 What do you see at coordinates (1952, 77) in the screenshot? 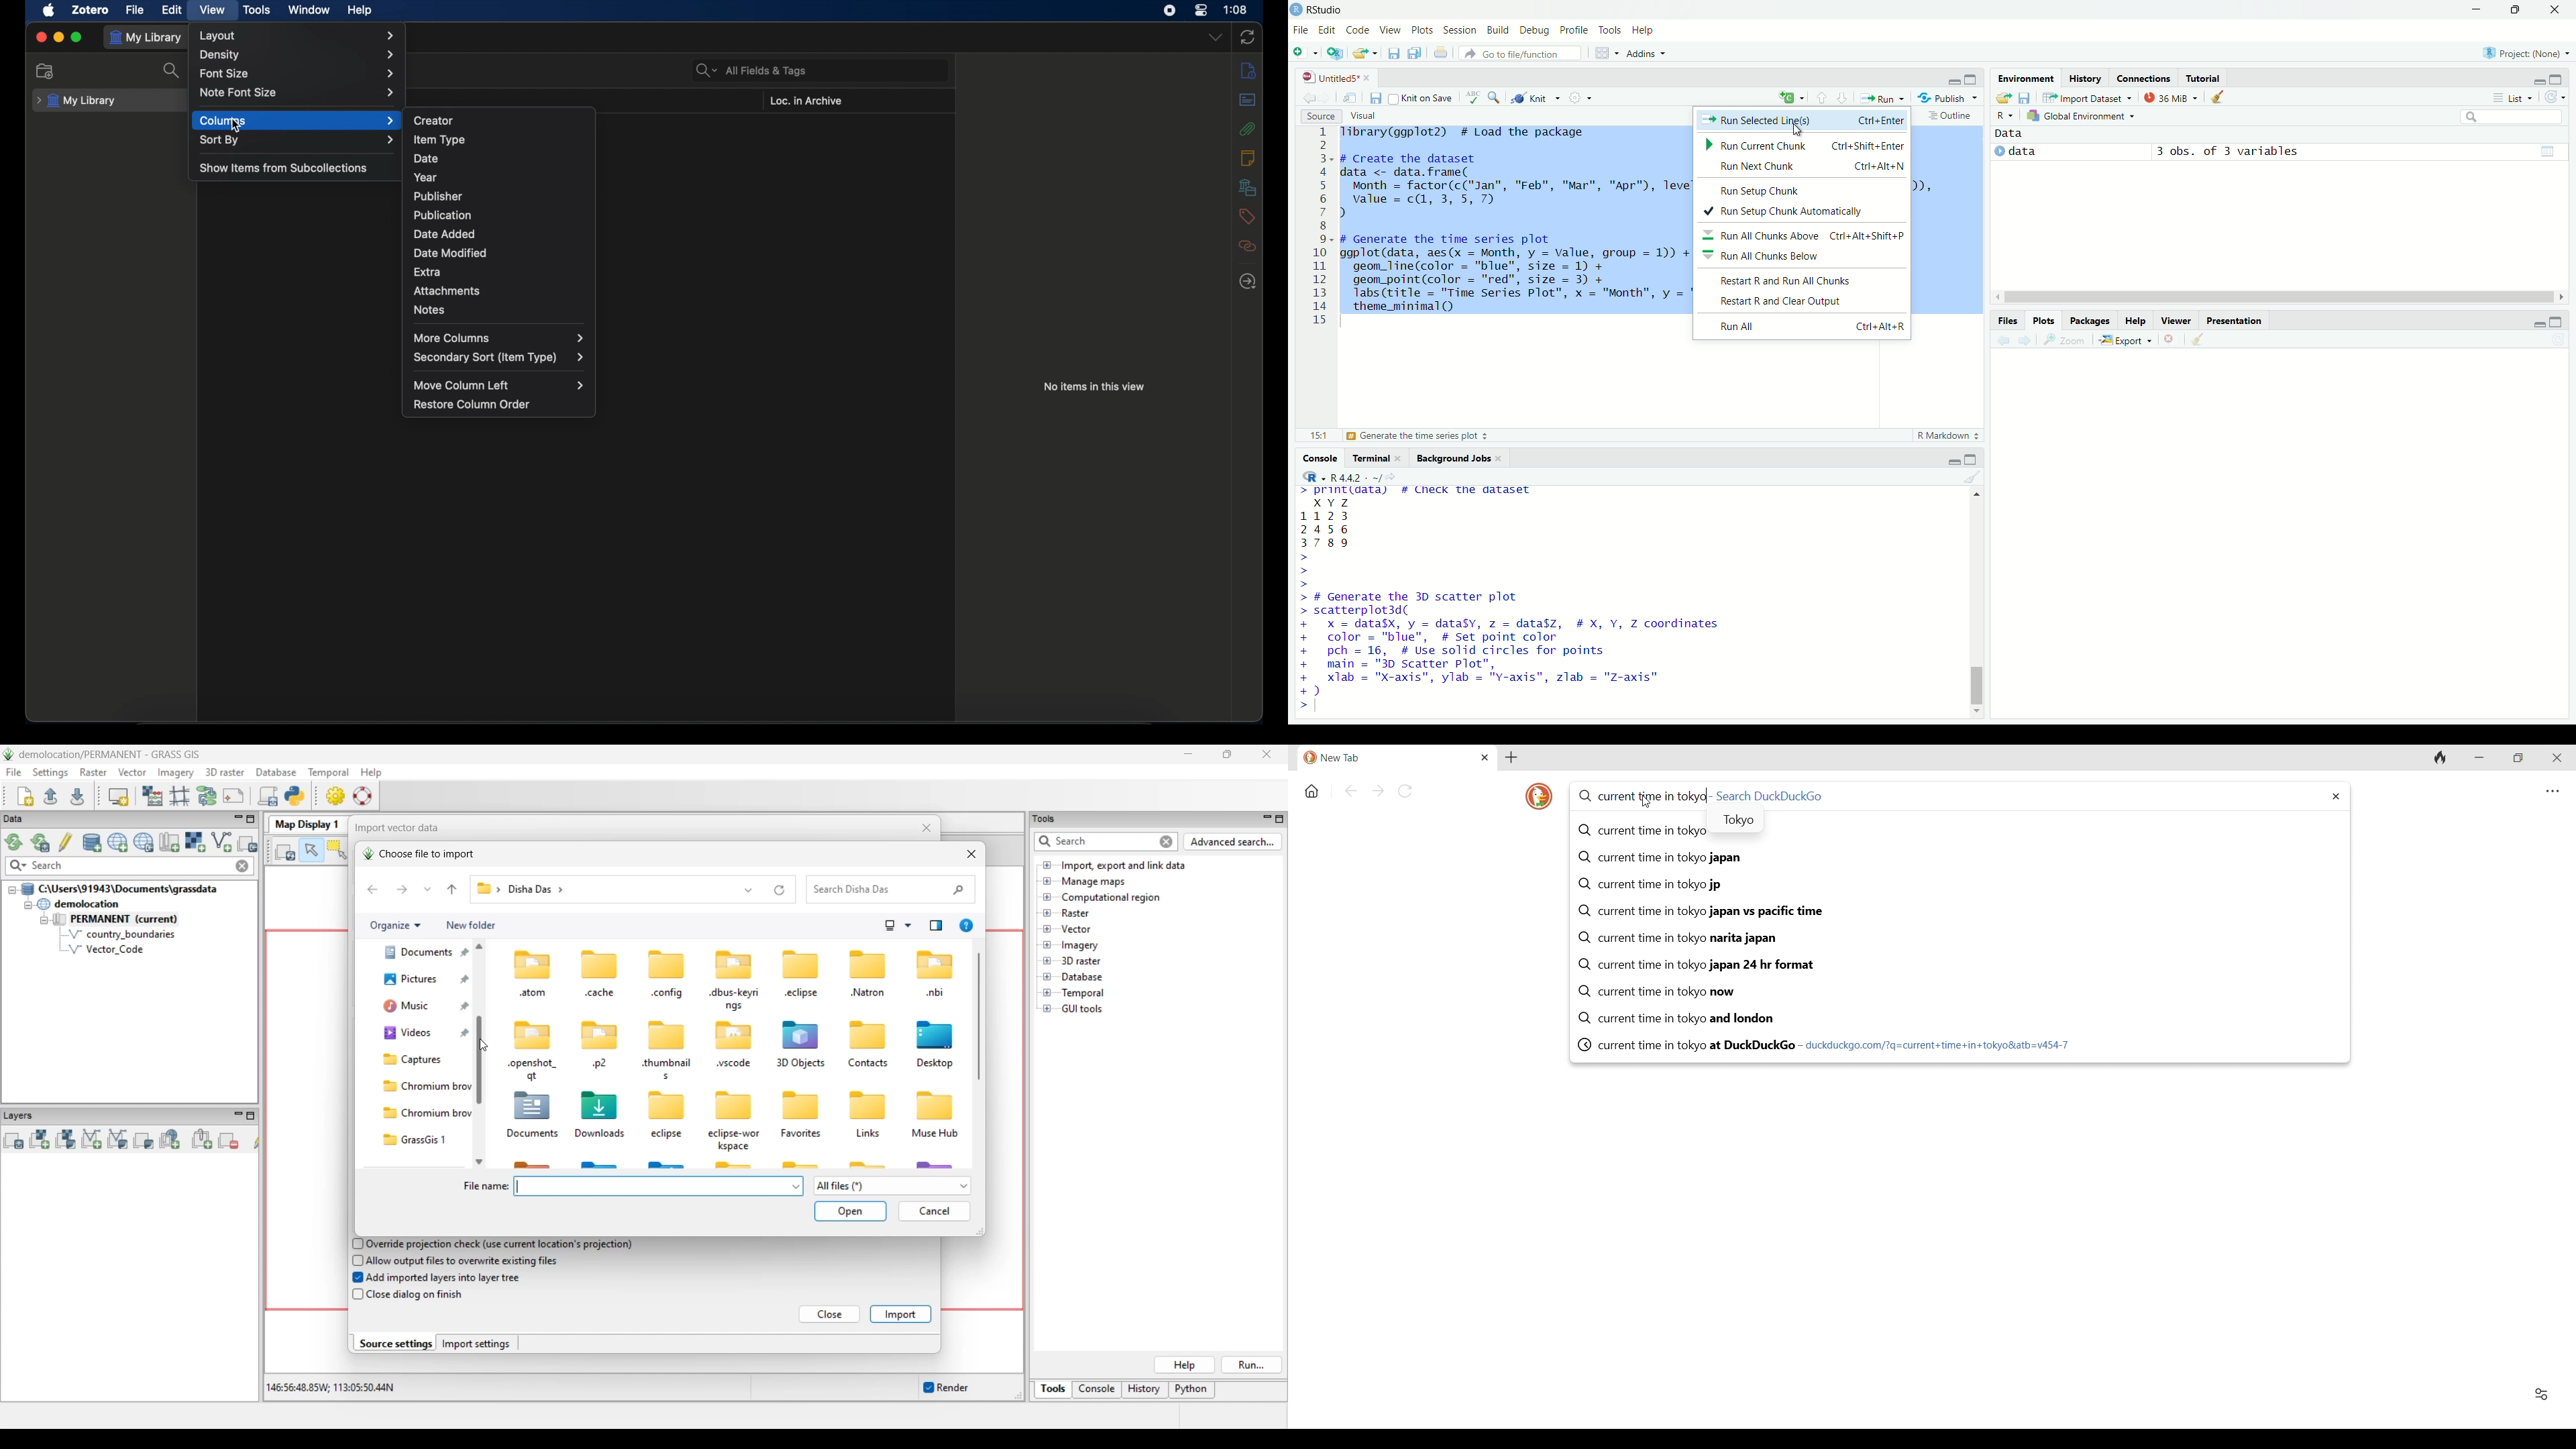
I see `minimize` at bounding box center [1952, 77].